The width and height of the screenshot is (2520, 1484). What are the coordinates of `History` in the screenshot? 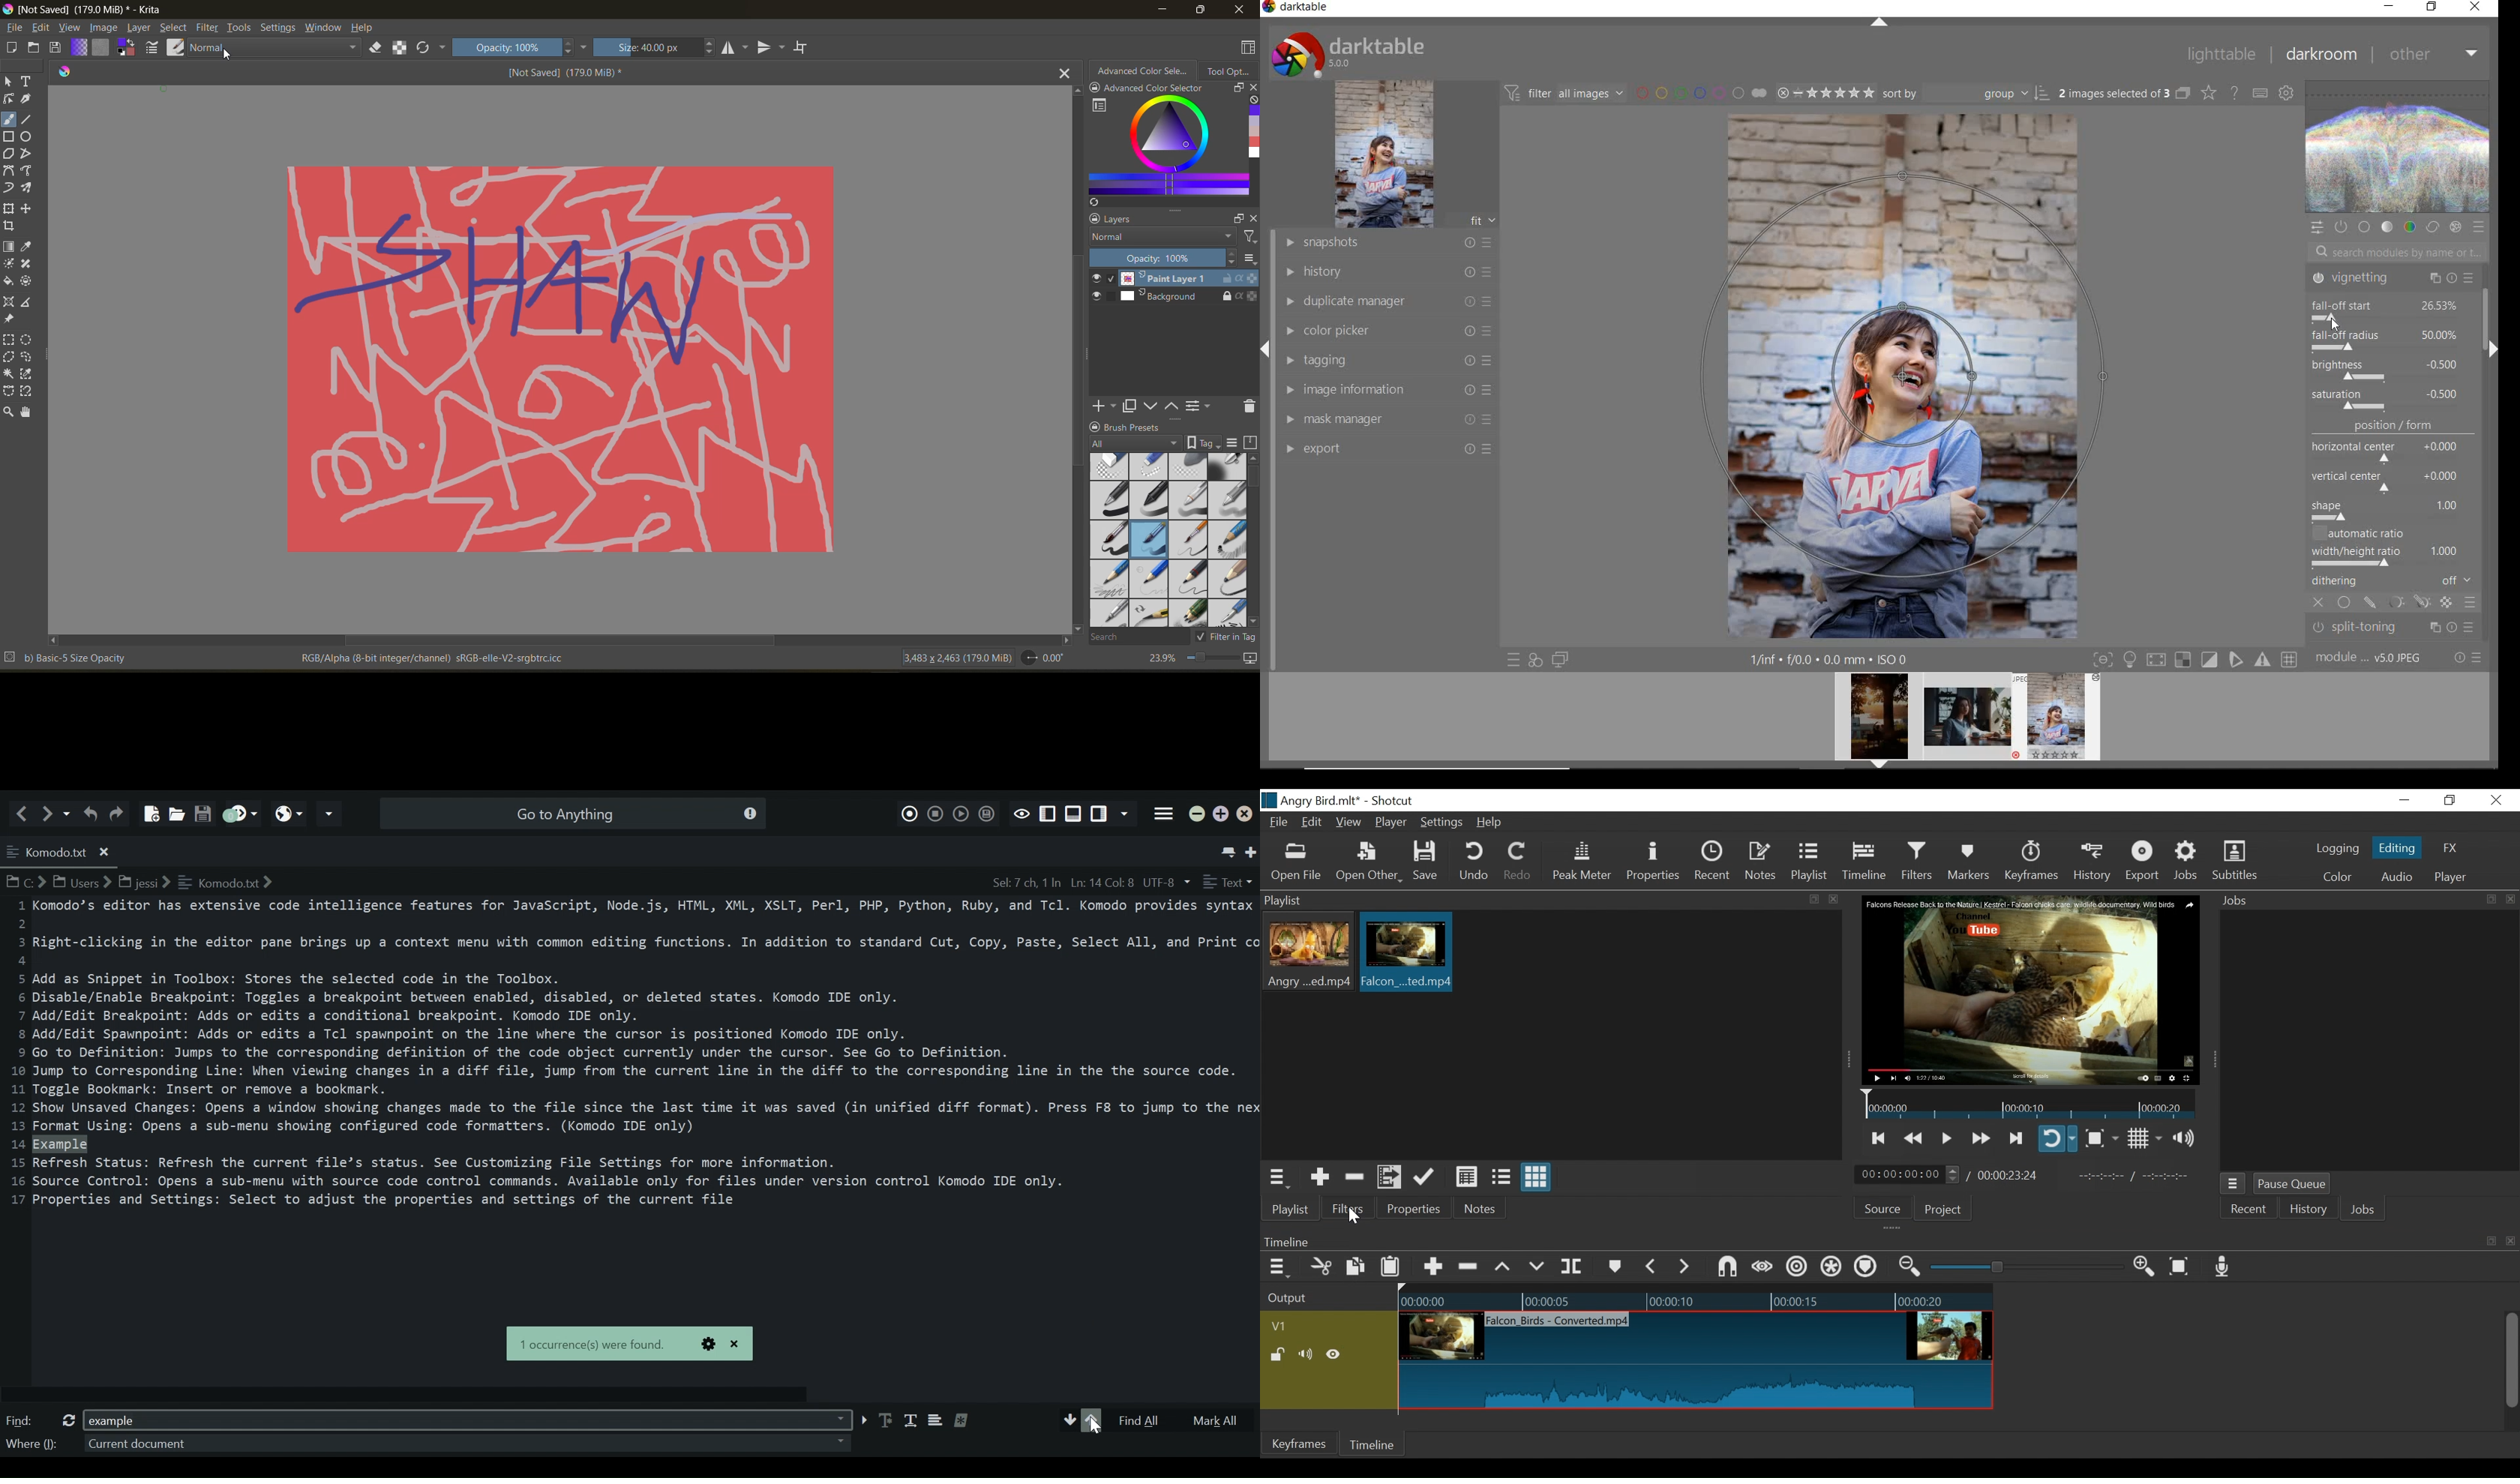 It's located at (2093, 862).